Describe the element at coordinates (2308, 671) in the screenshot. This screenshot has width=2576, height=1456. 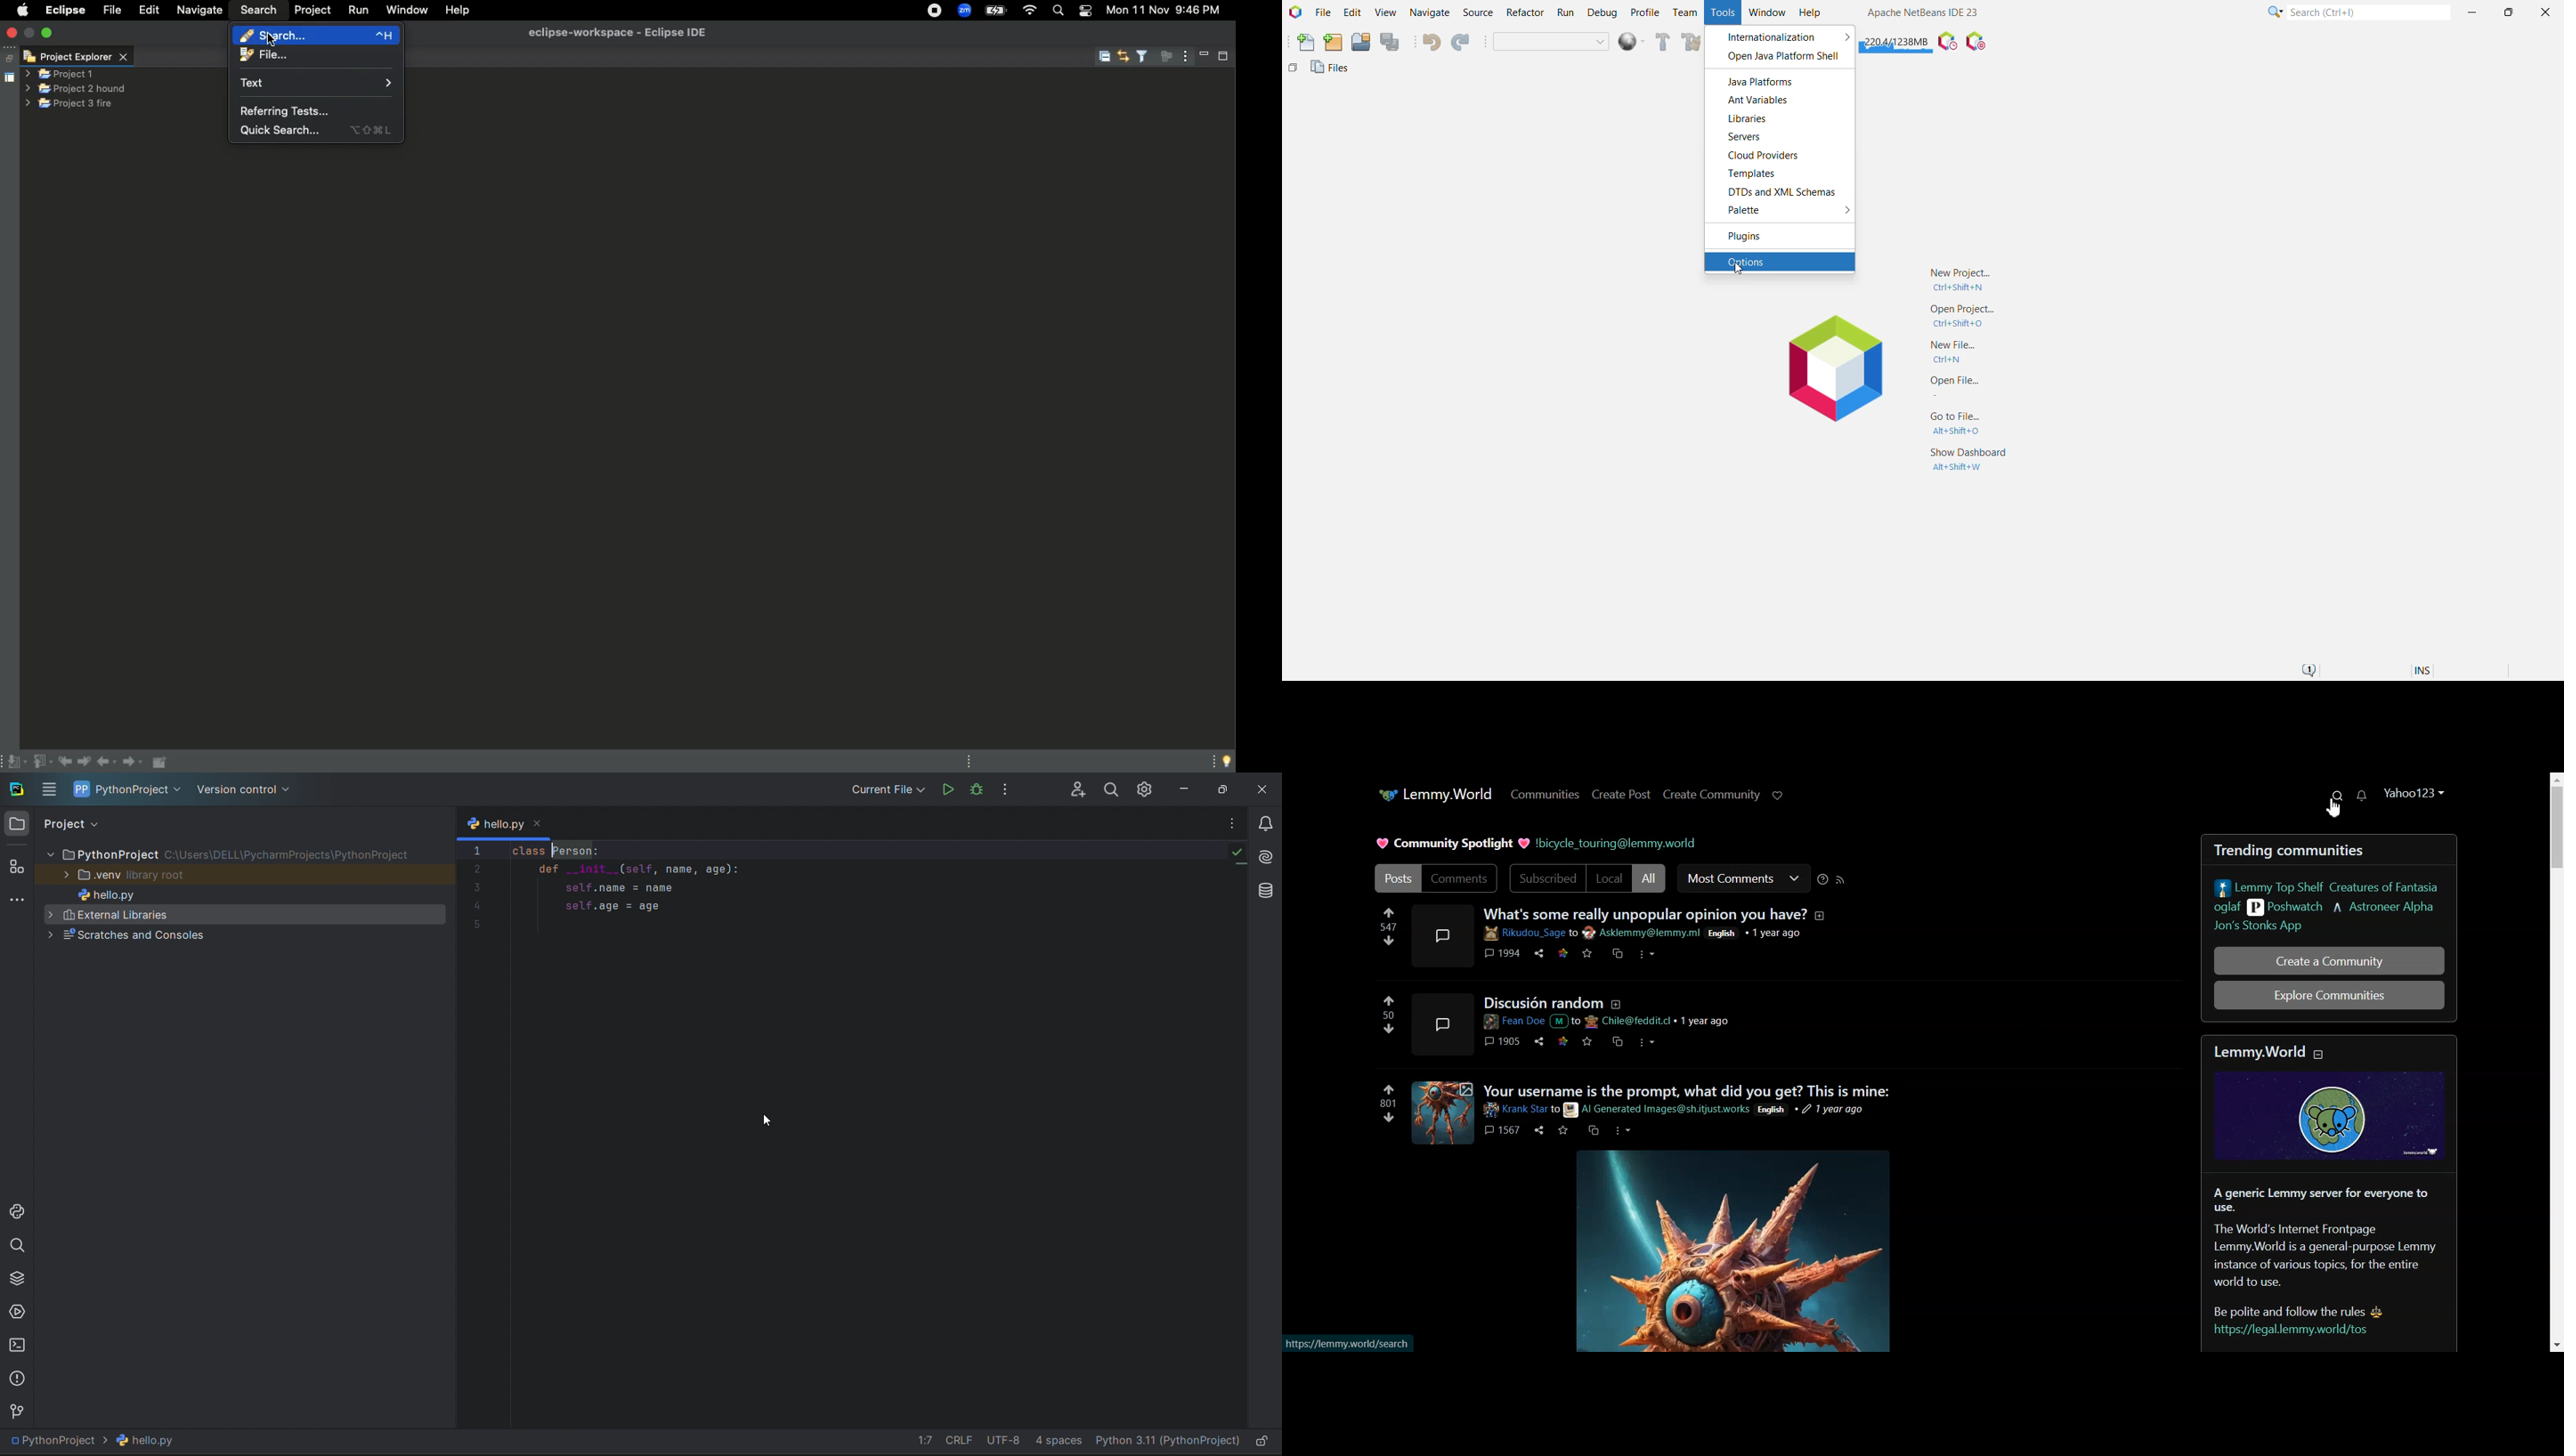
I see `Notifications` at that location.